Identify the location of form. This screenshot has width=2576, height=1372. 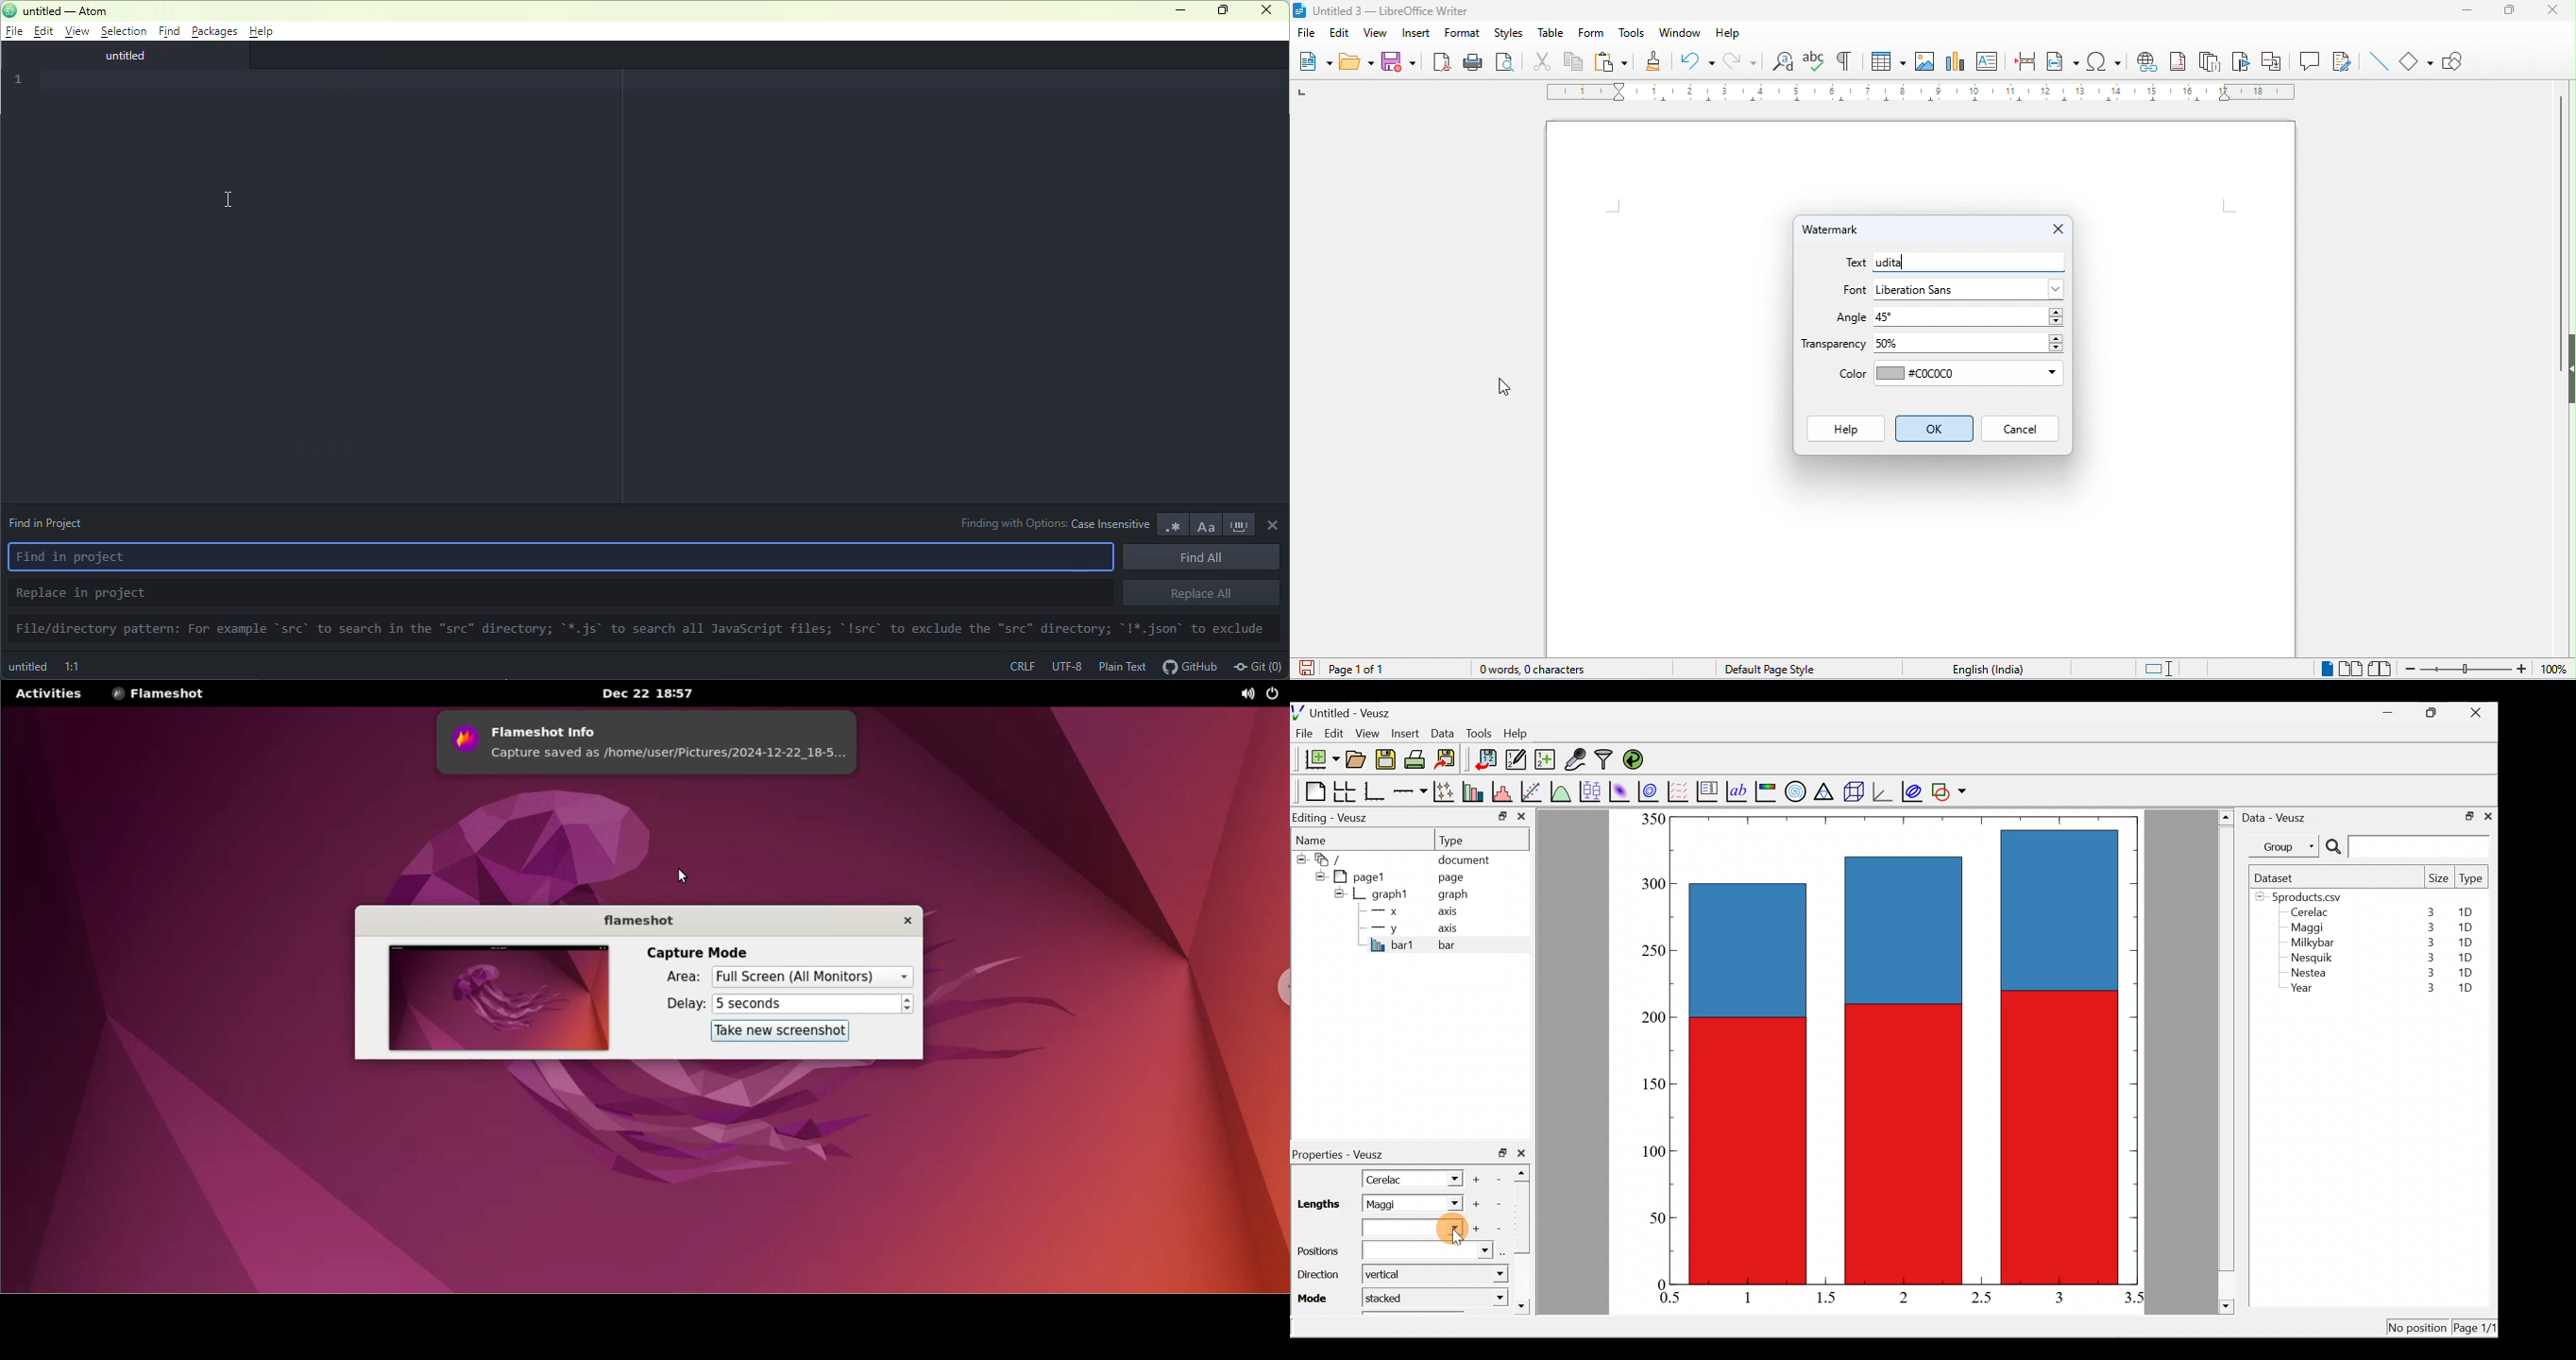
(1591, 34).